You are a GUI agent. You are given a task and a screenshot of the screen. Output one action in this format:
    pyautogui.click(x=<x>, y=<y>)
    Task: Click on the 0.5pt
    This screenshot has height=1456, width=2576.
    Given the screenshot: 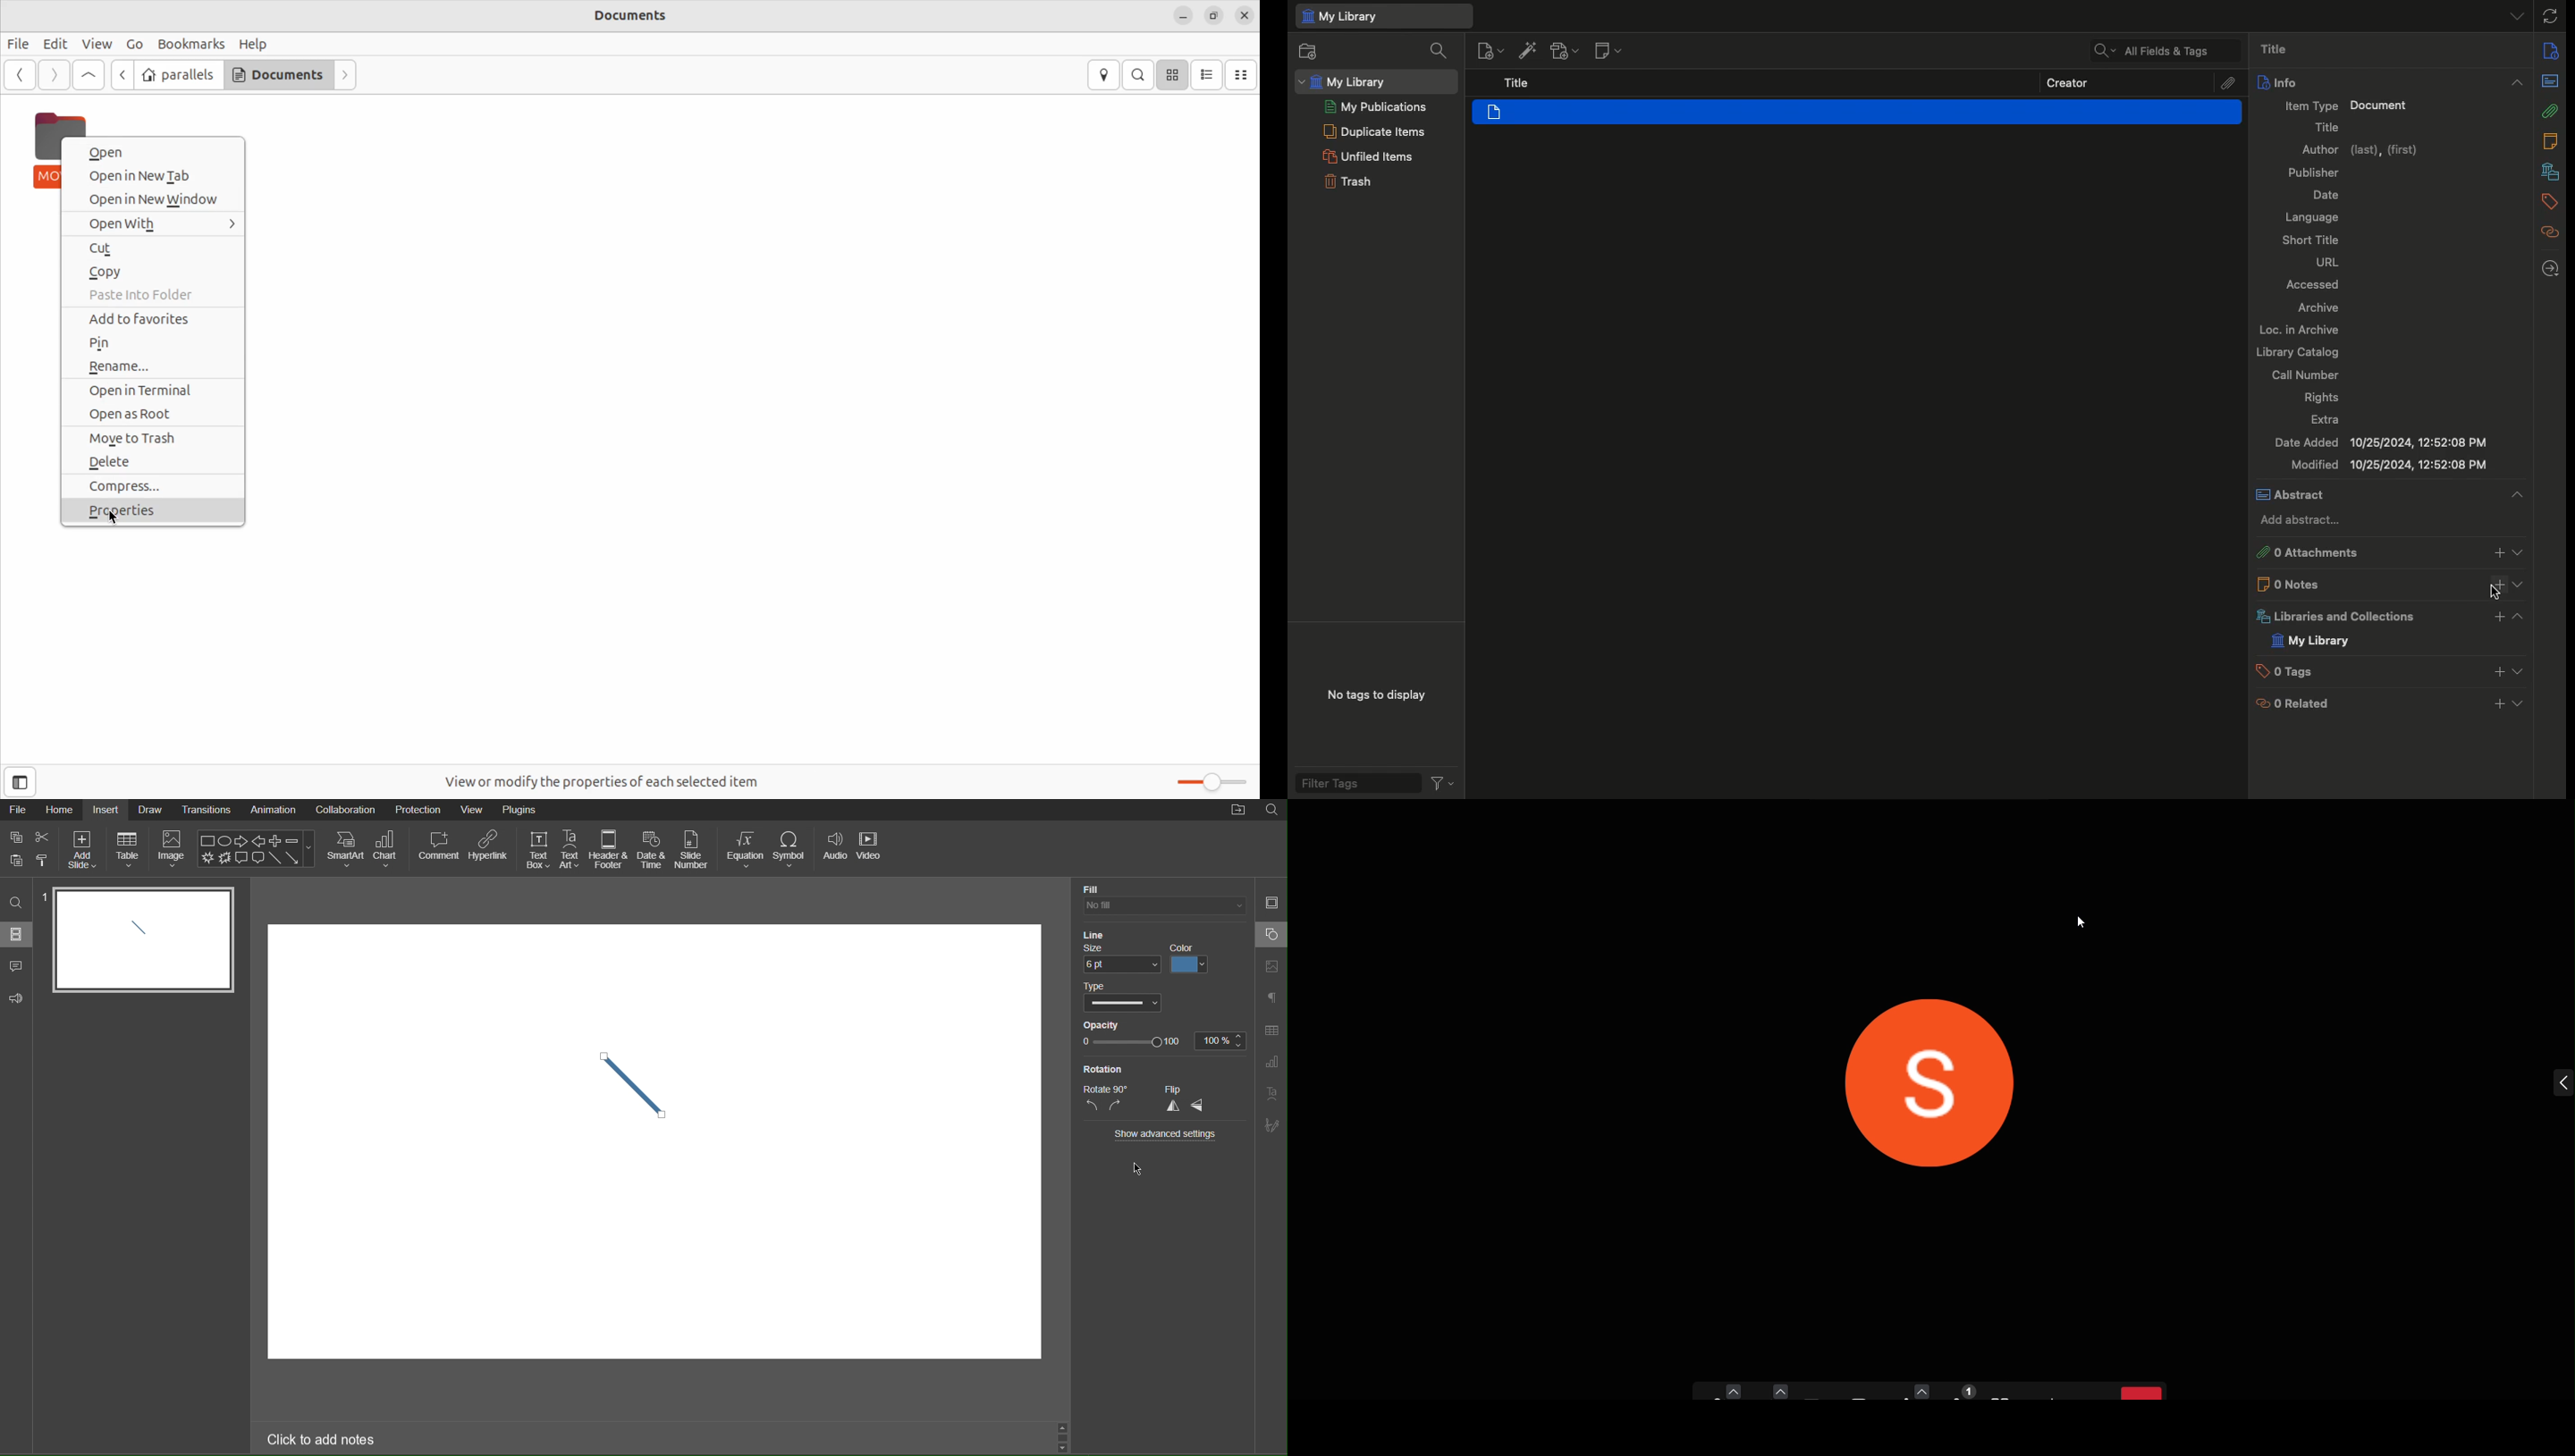 What is the action you would take?
    pyautogui.click(x=1121, y=966)
    